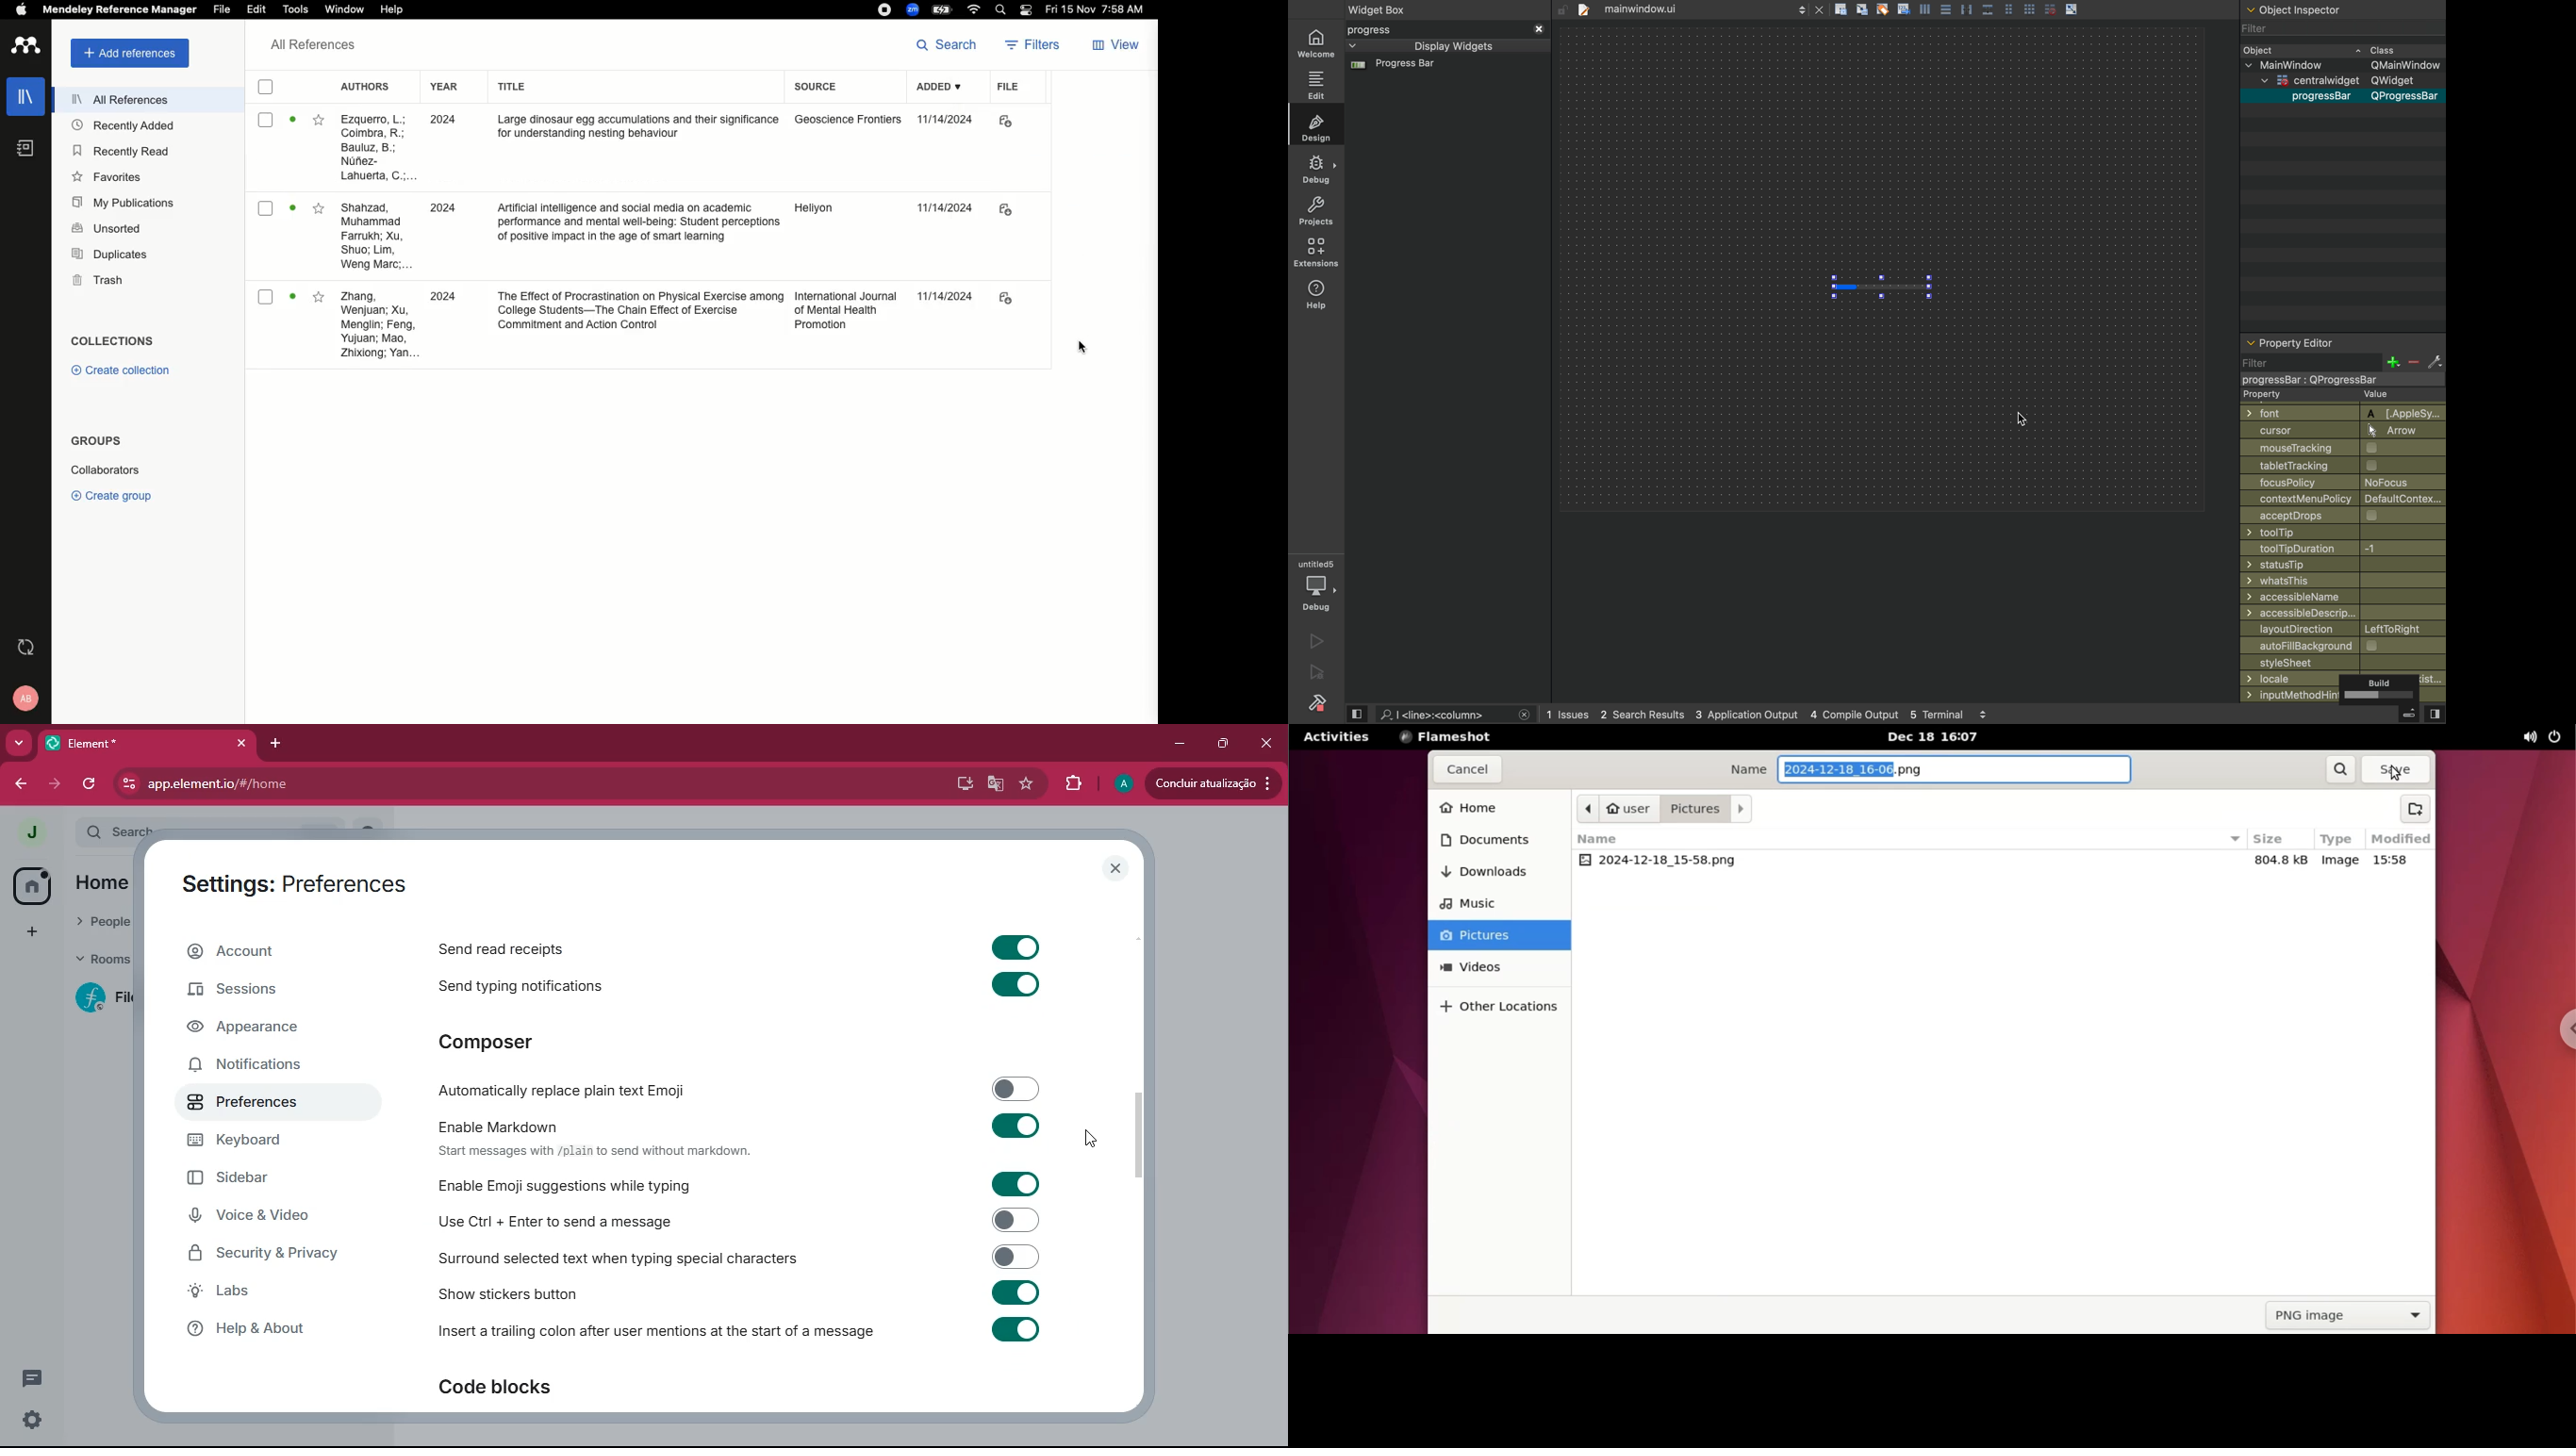 The width and height of the screenshot is (2576, 1456). I want to click on hide sidebar, so click(2400, 715).